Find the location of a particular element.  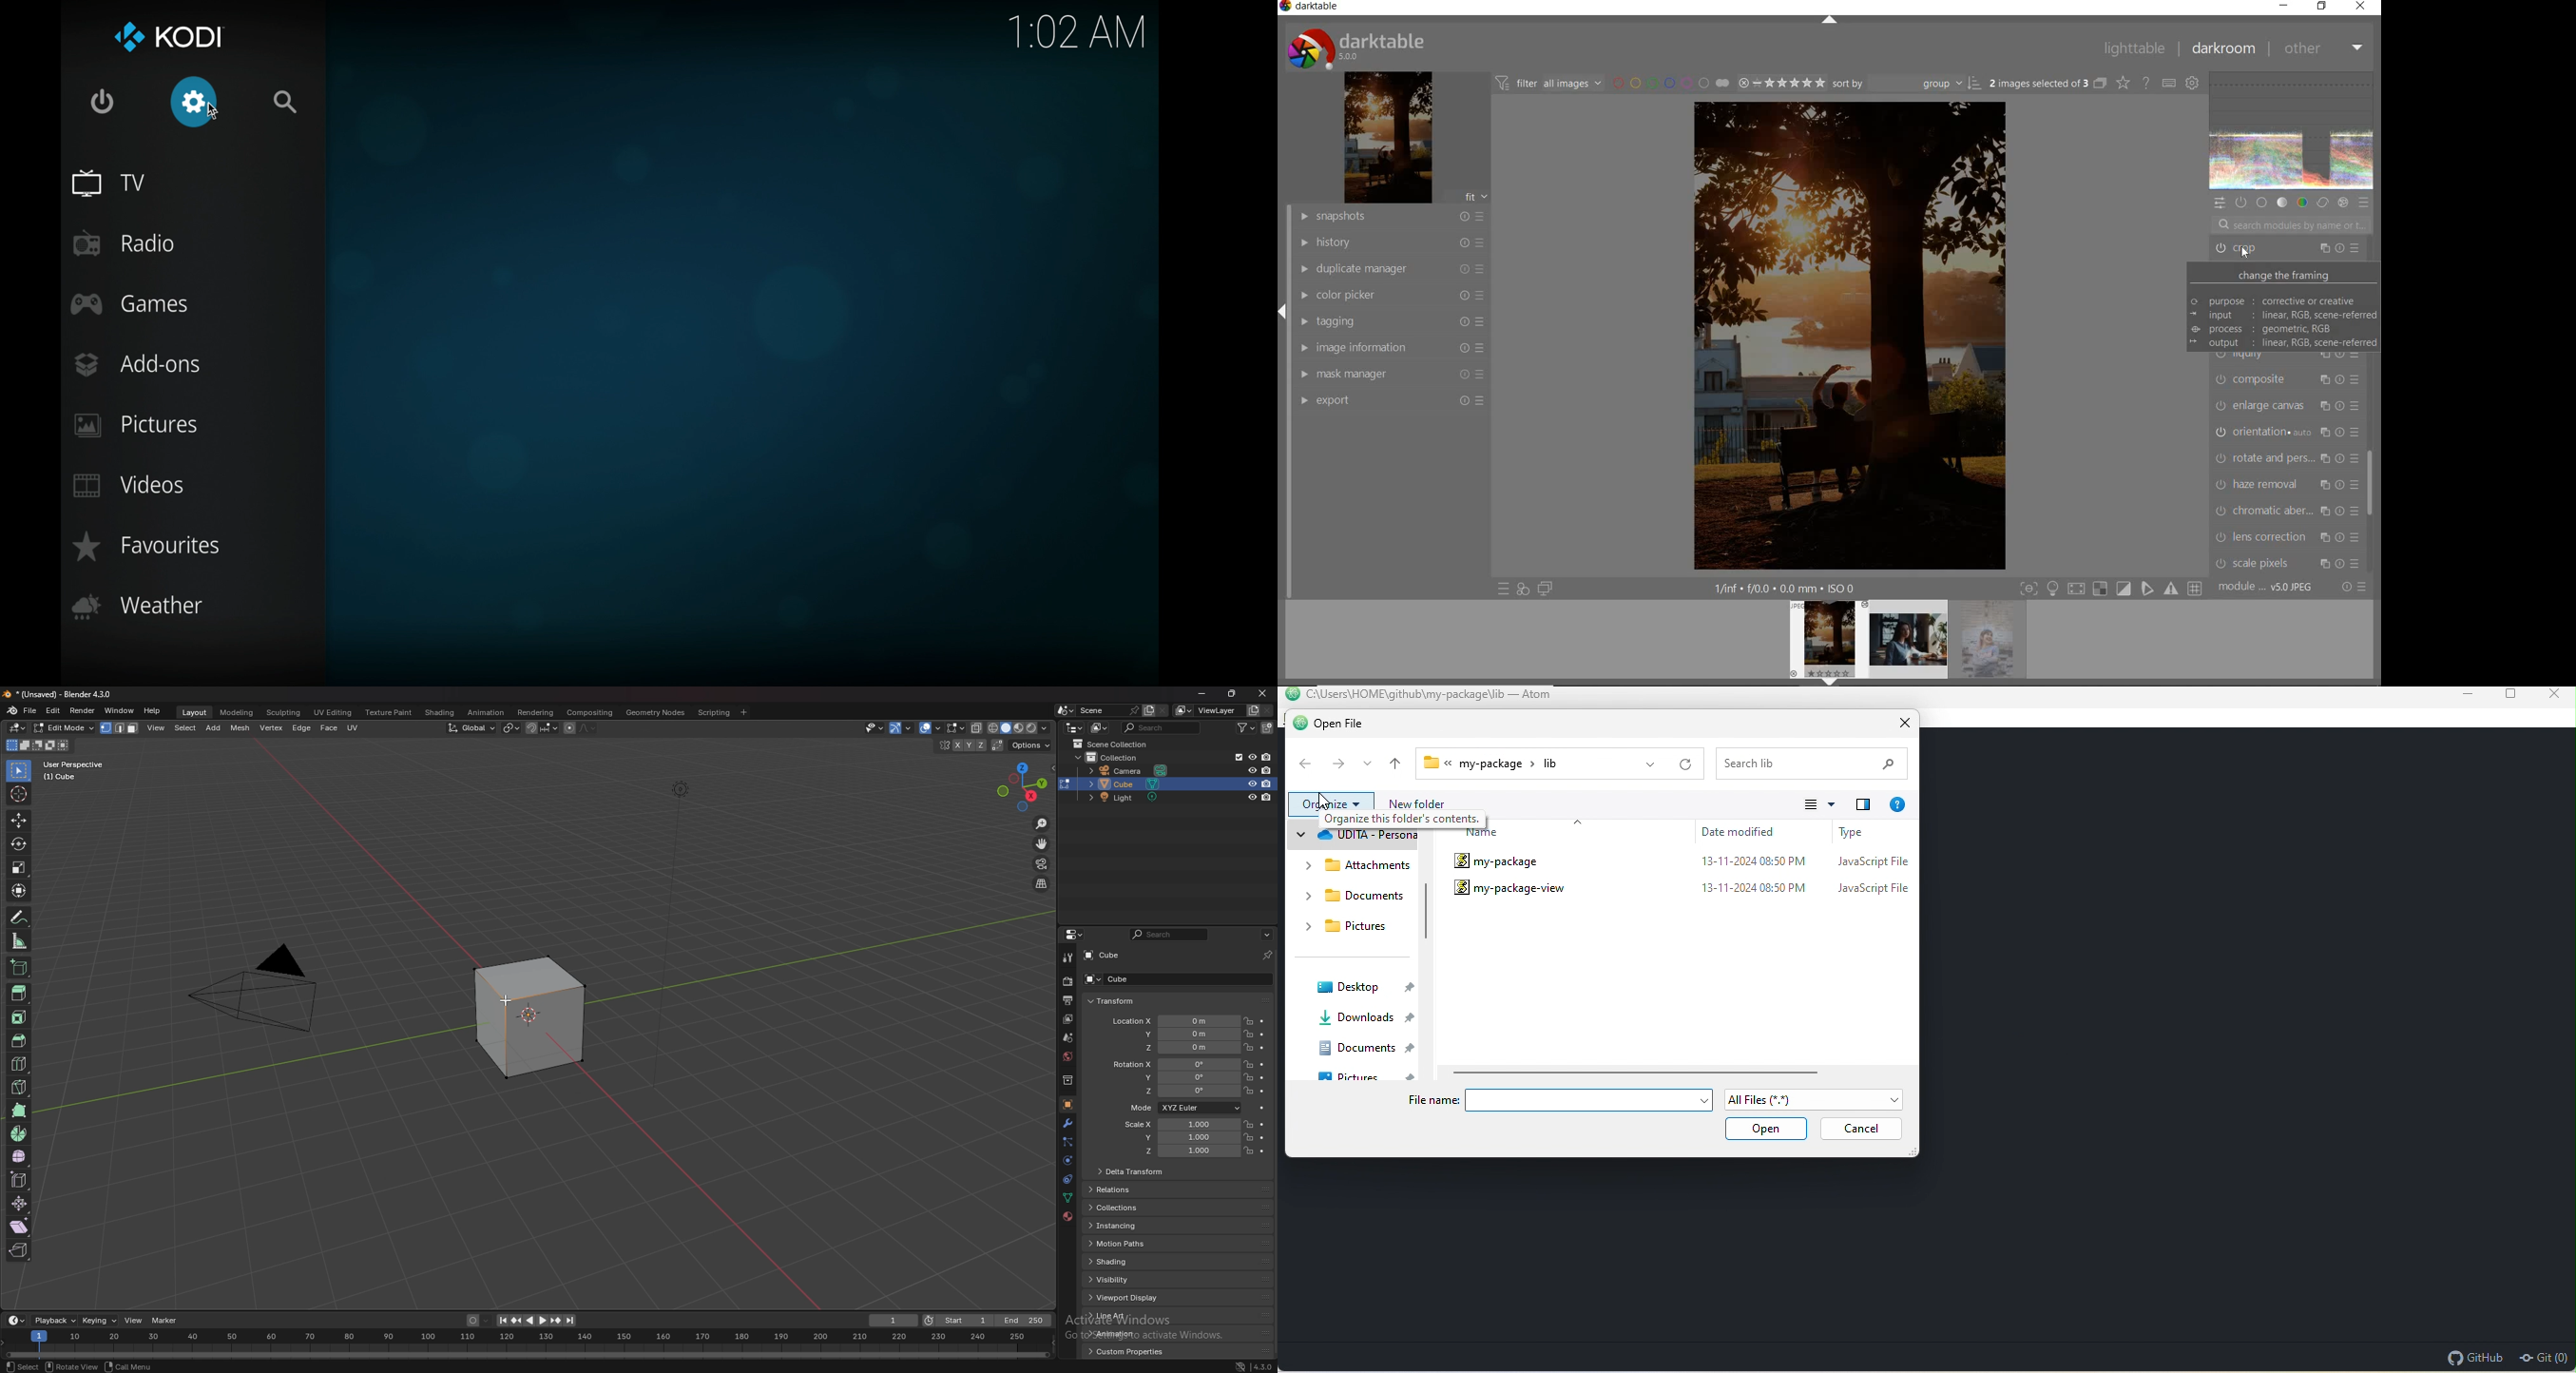

add workspace is located at coordinates (743, 712).